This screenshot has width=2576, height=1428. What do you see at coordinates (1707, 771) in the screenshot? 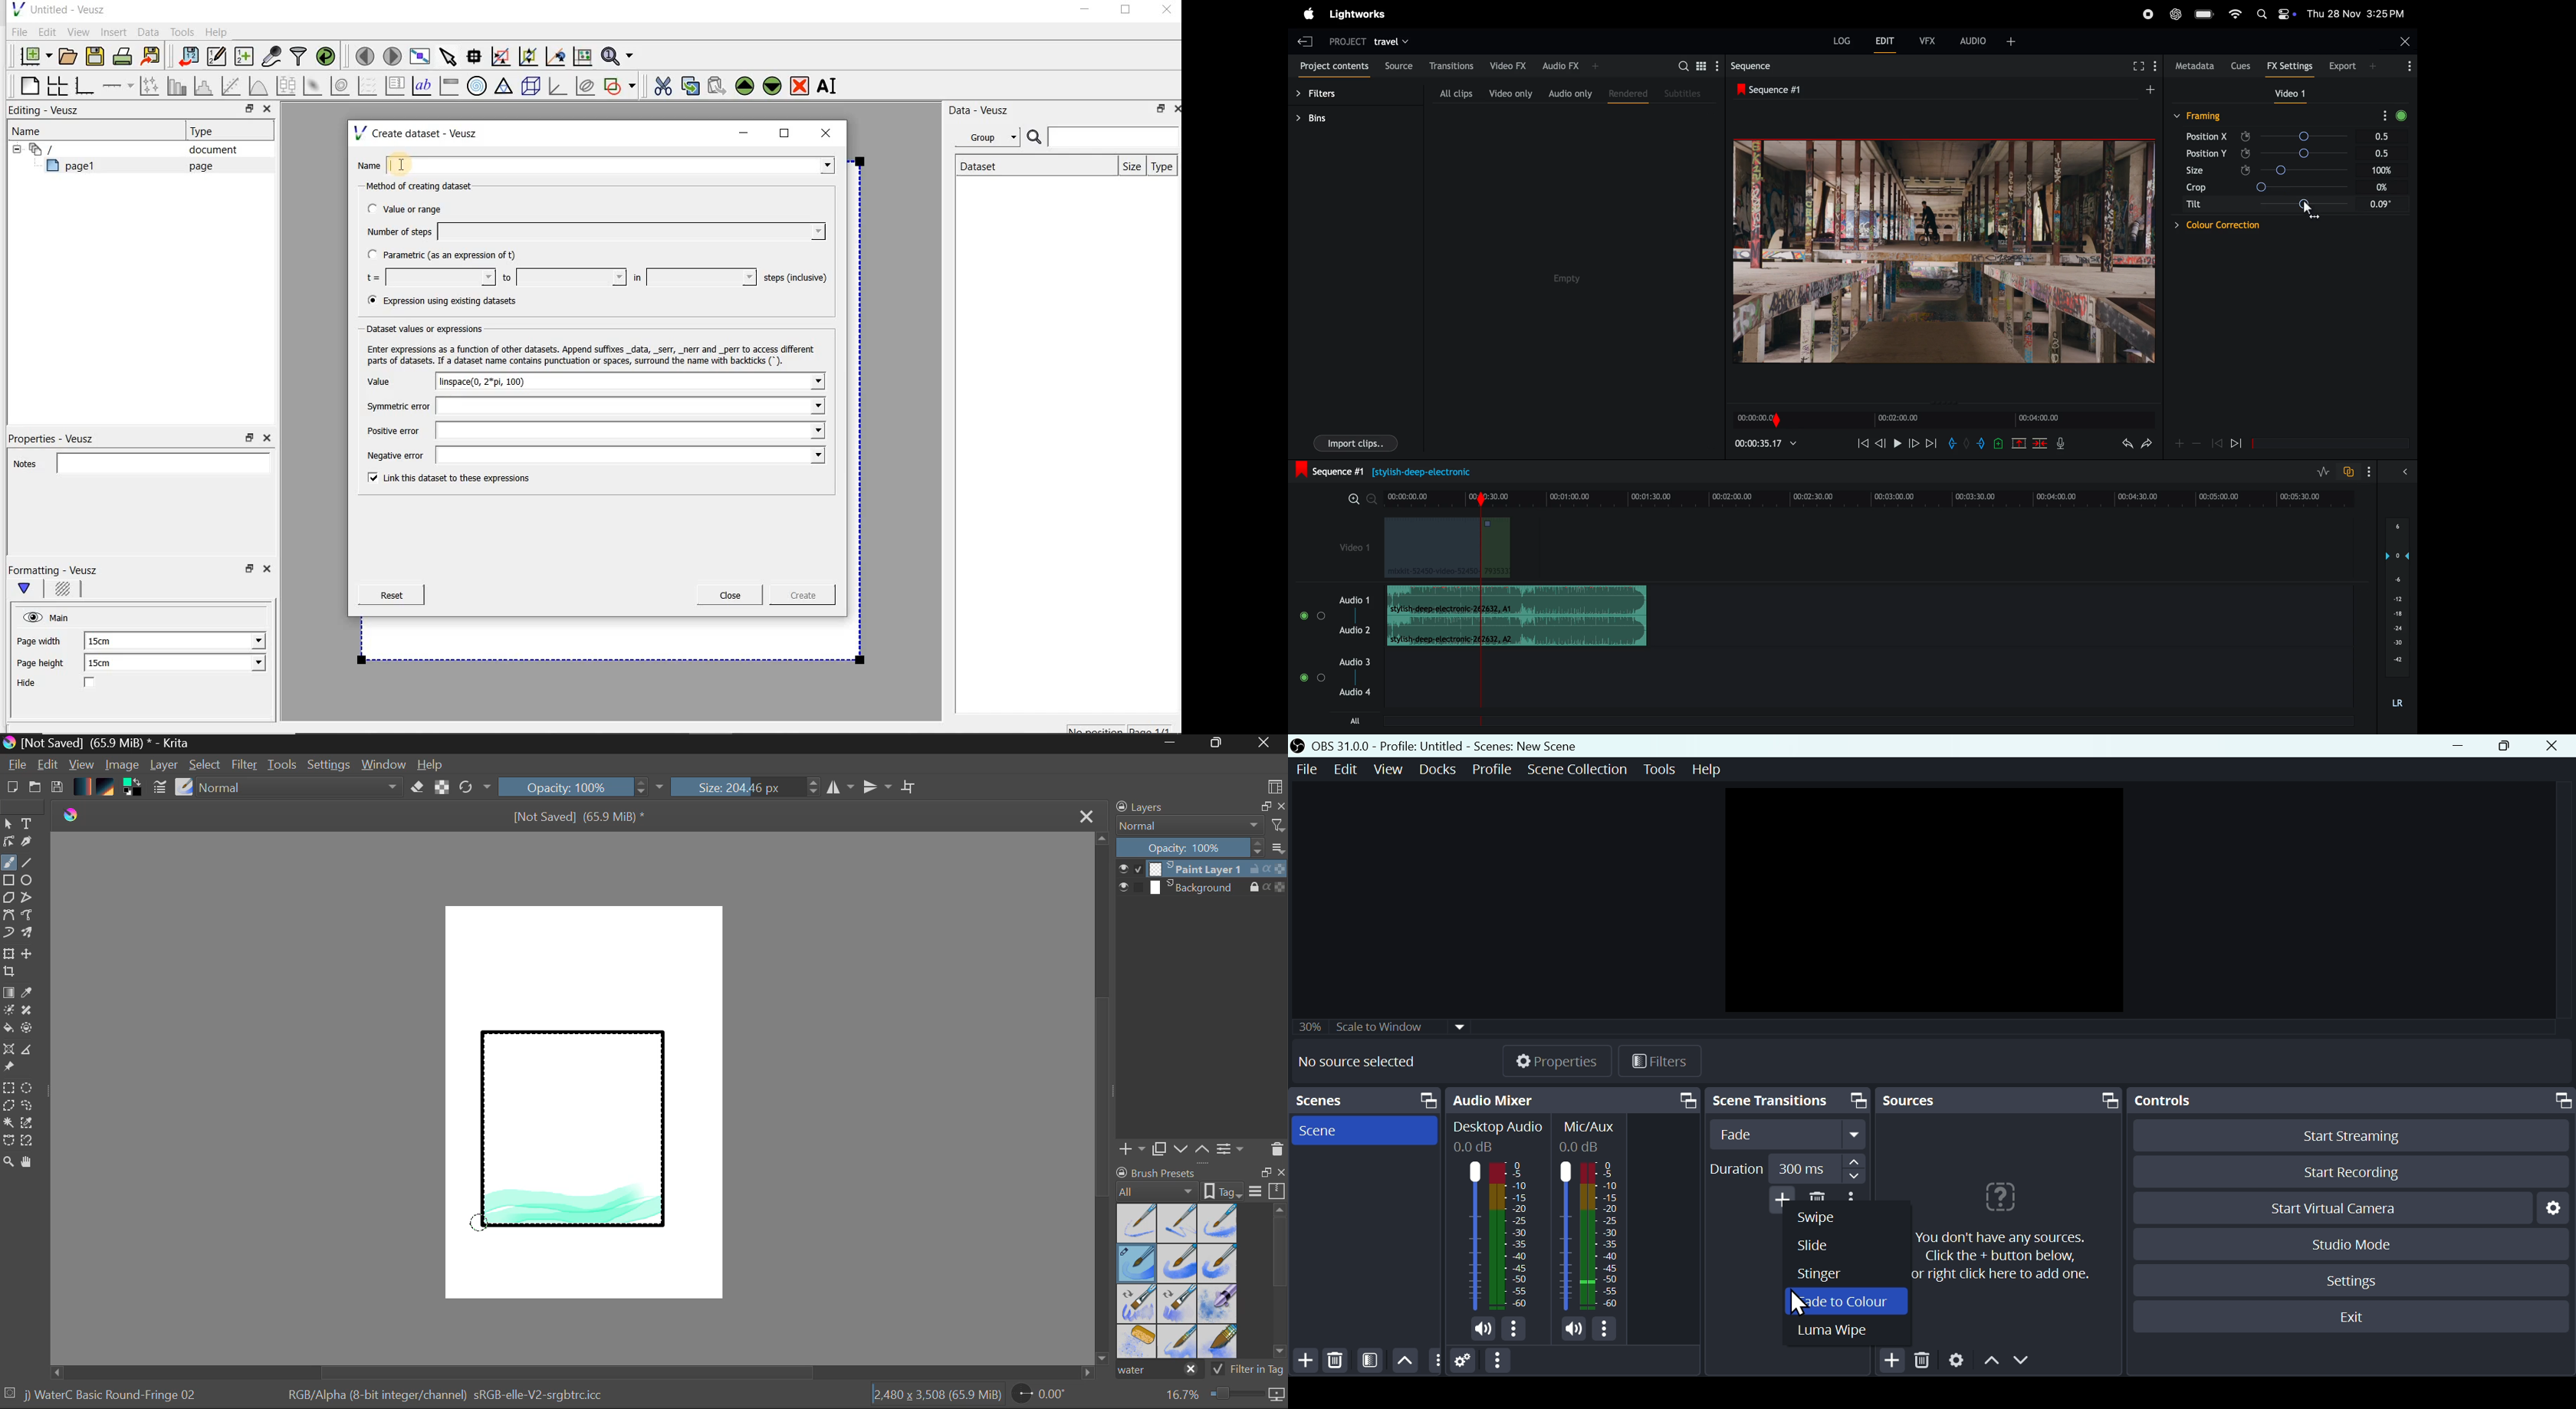
I see `` at bounding box center [1707, 771].